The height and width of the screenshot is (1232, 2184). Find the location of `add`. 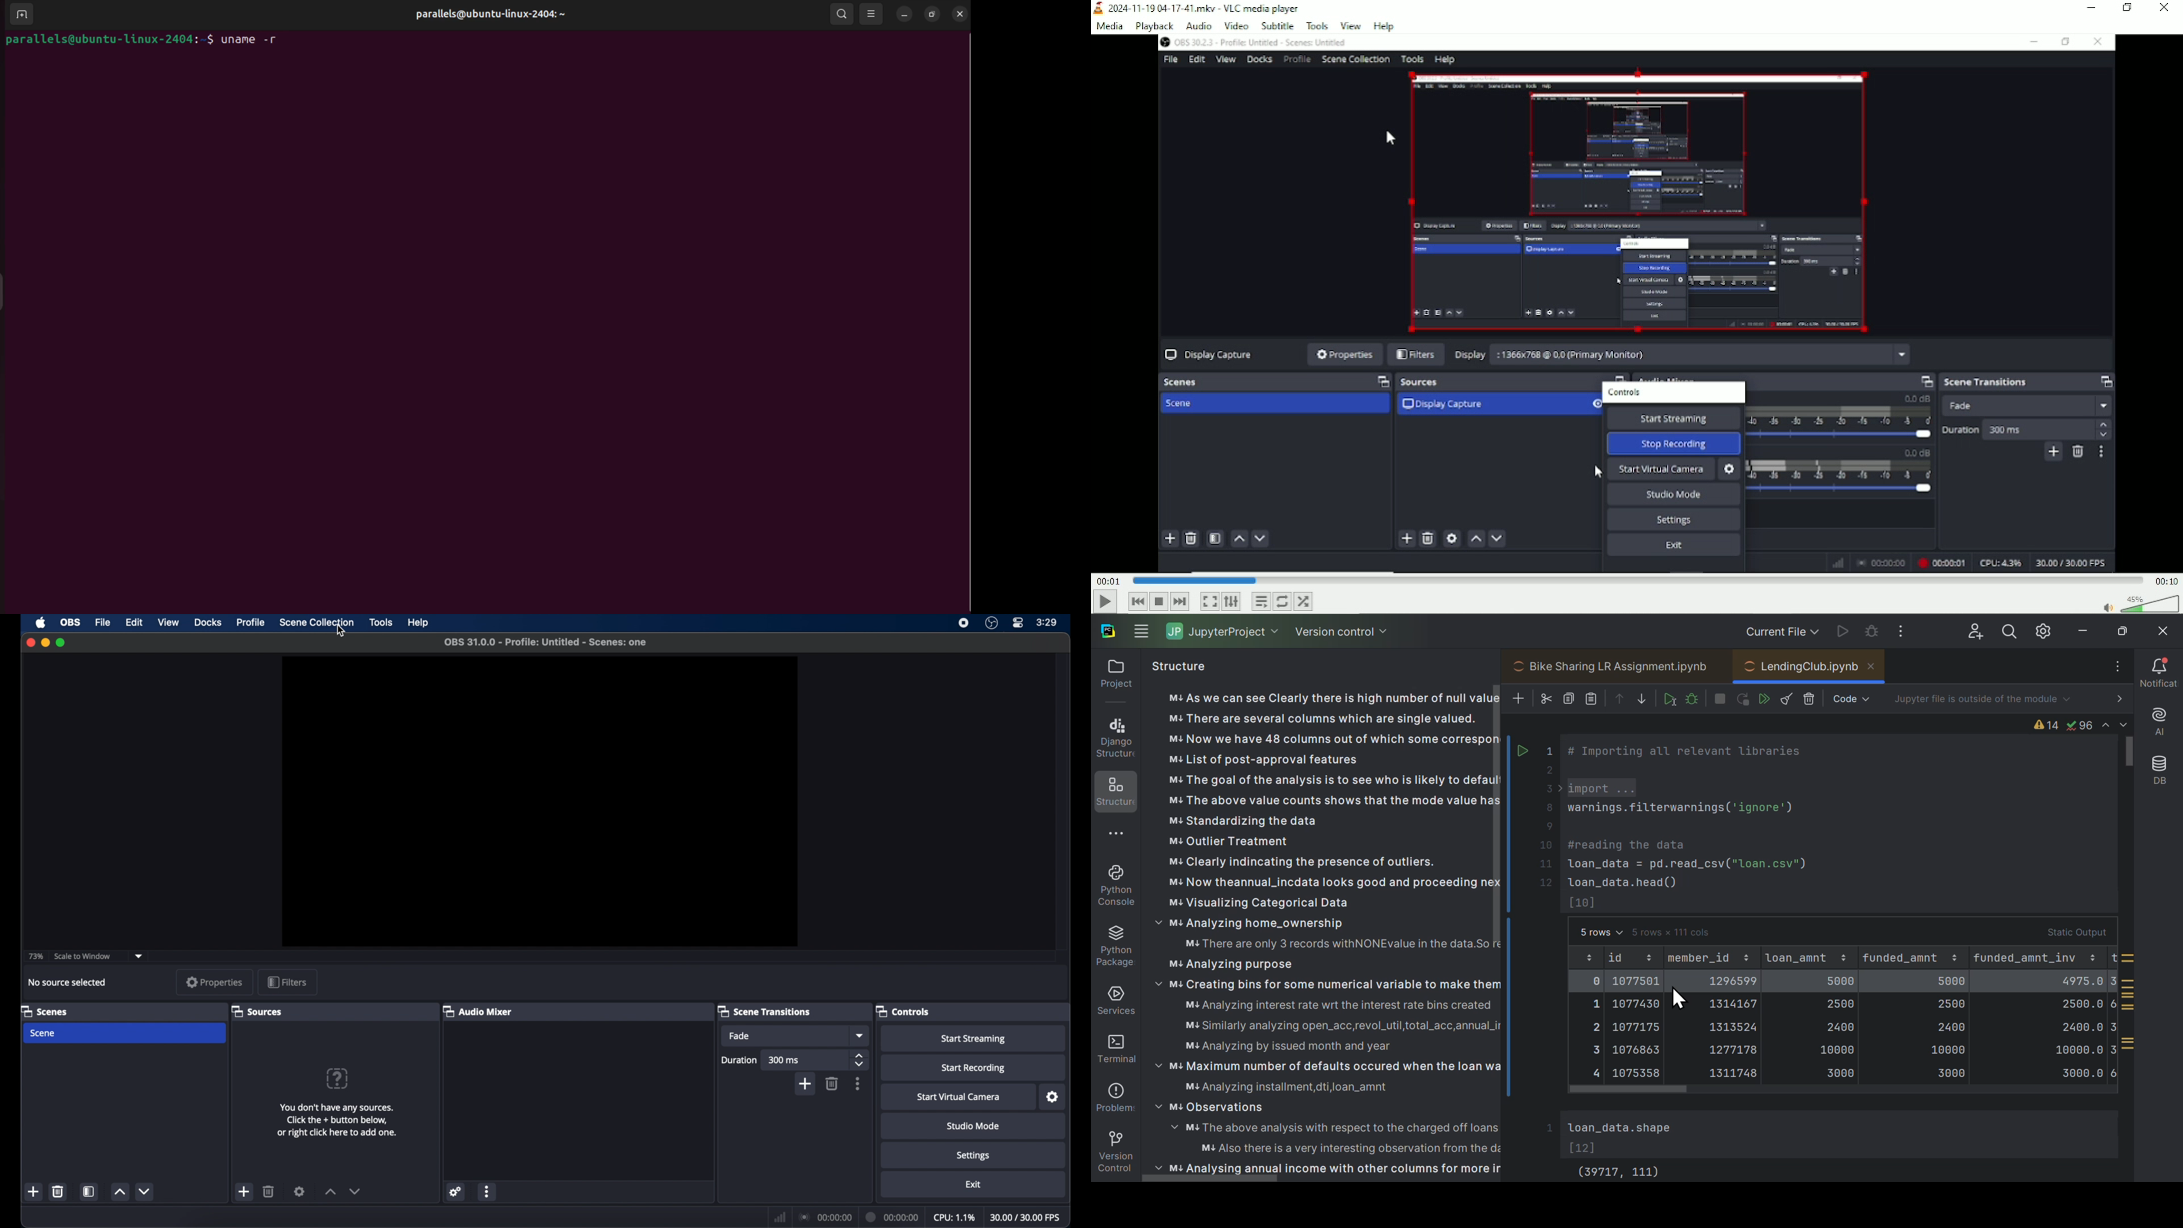

add is located at coordinates (243, 1191).